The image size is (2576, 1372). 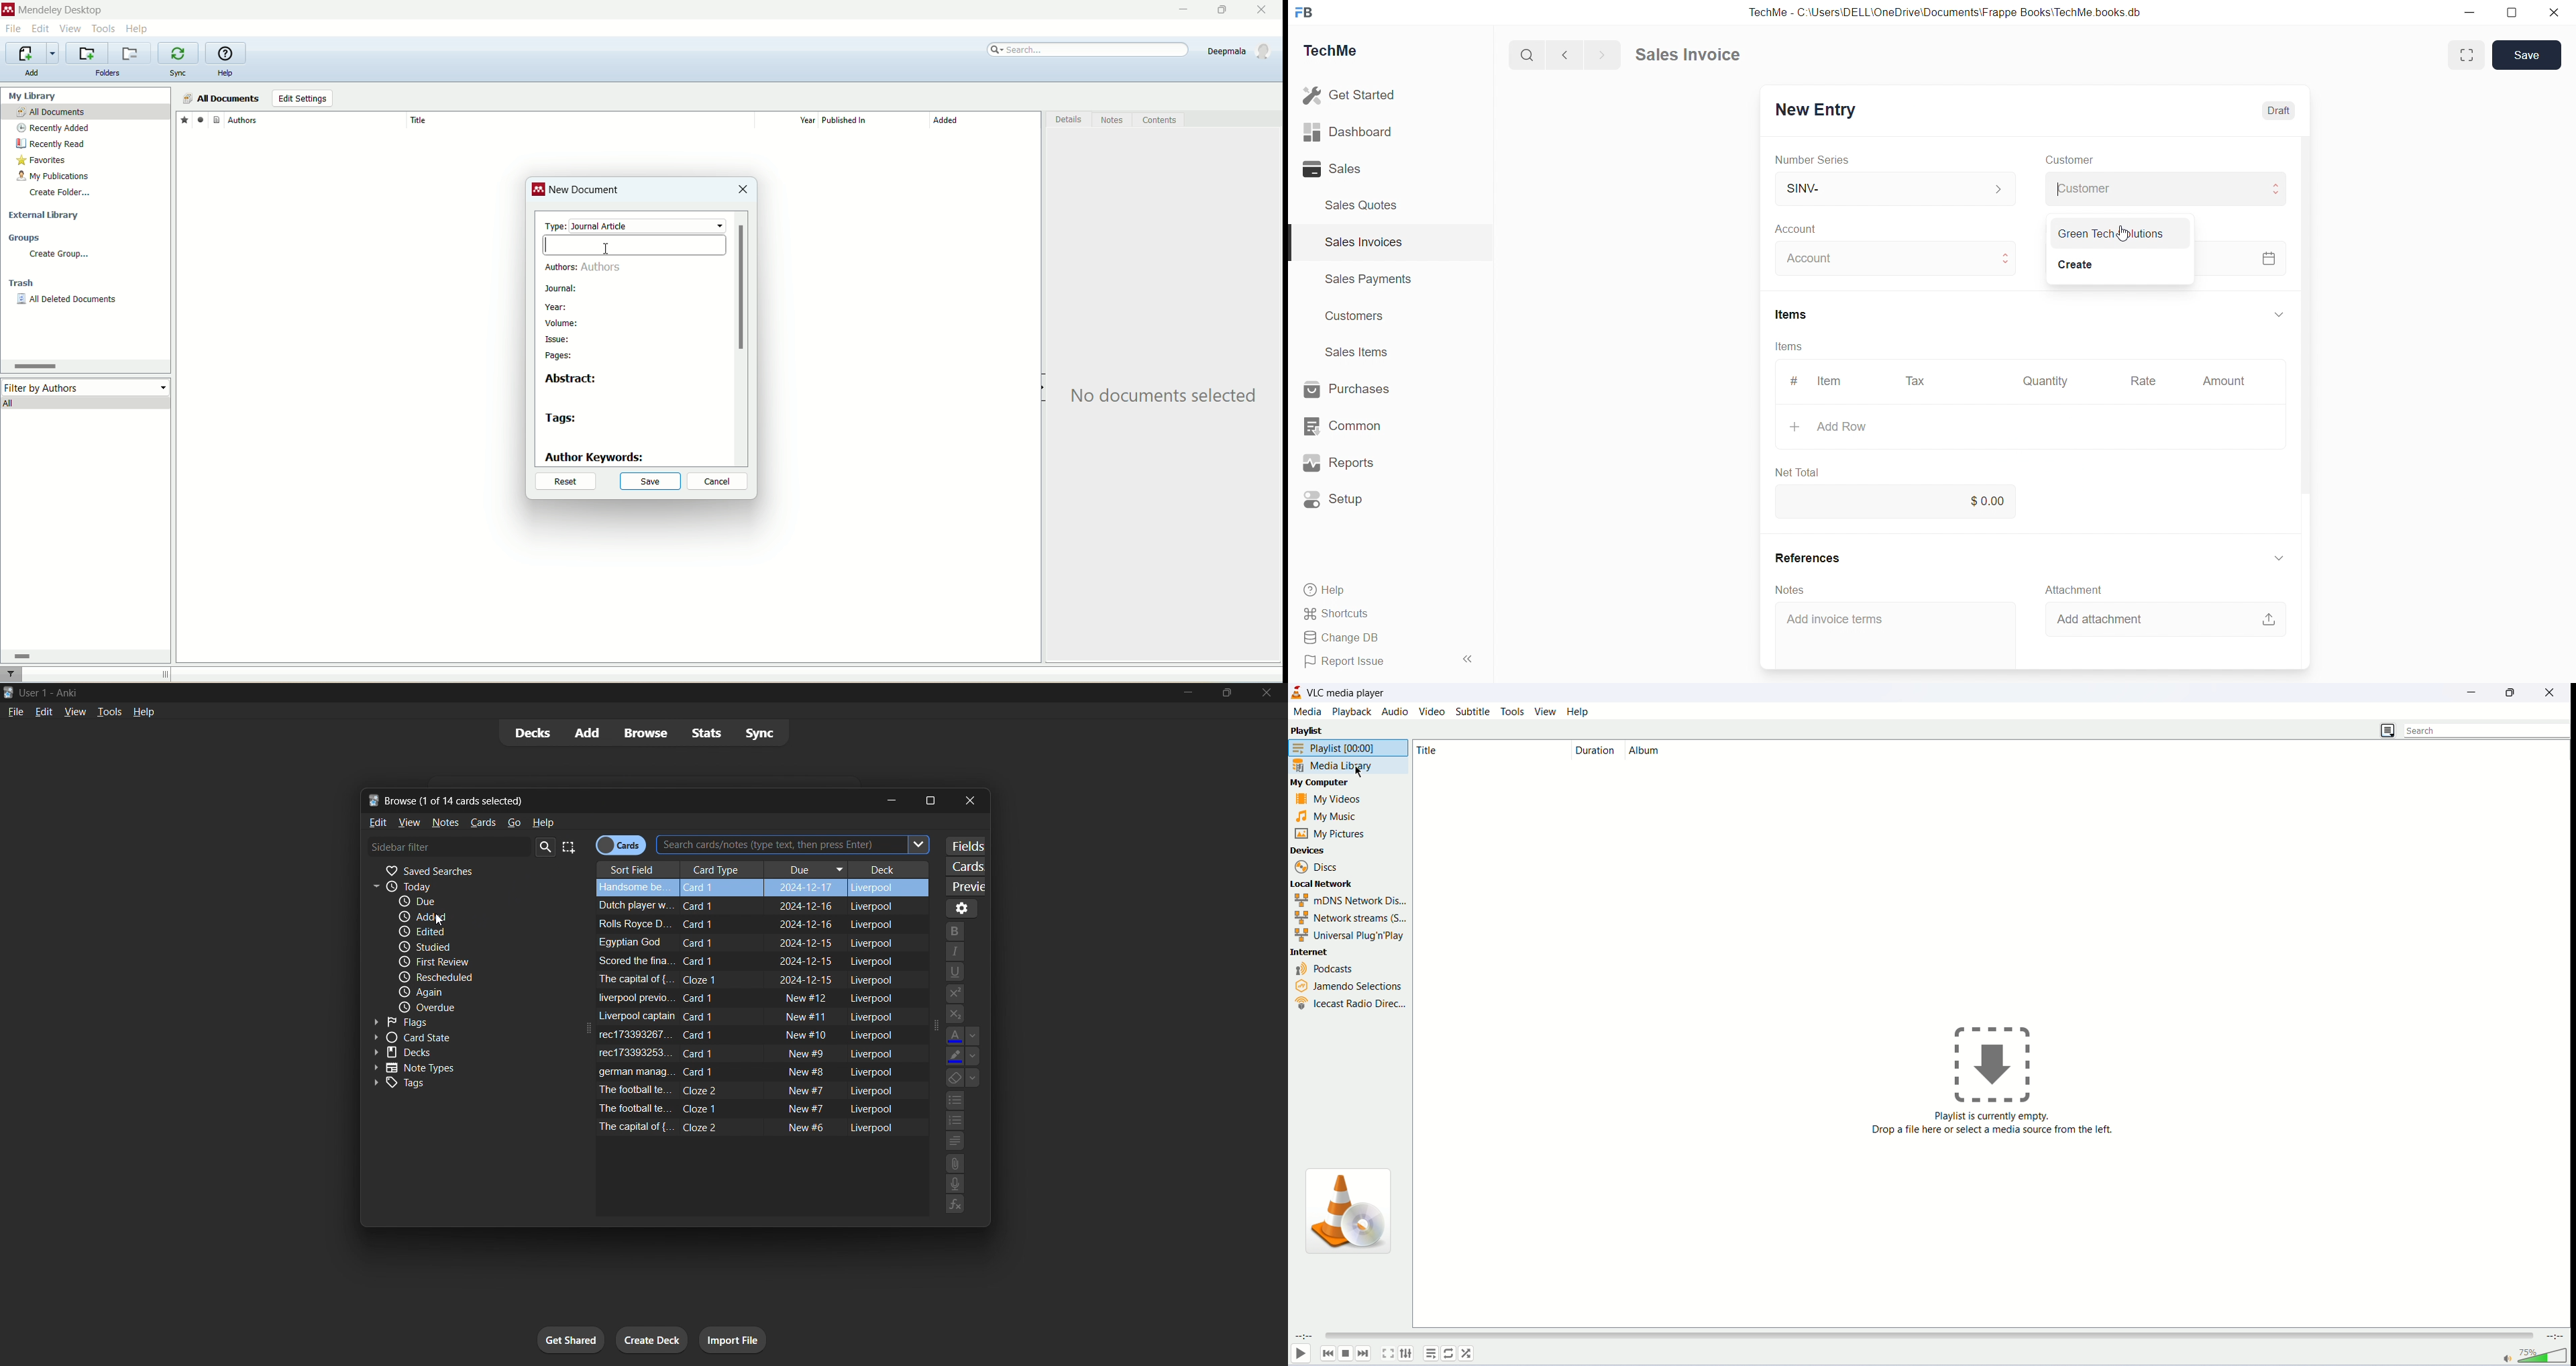 What do you see at coordinates (1328, 590) in the screenshot?
I see `Help` at bounding box center [1328, 590].